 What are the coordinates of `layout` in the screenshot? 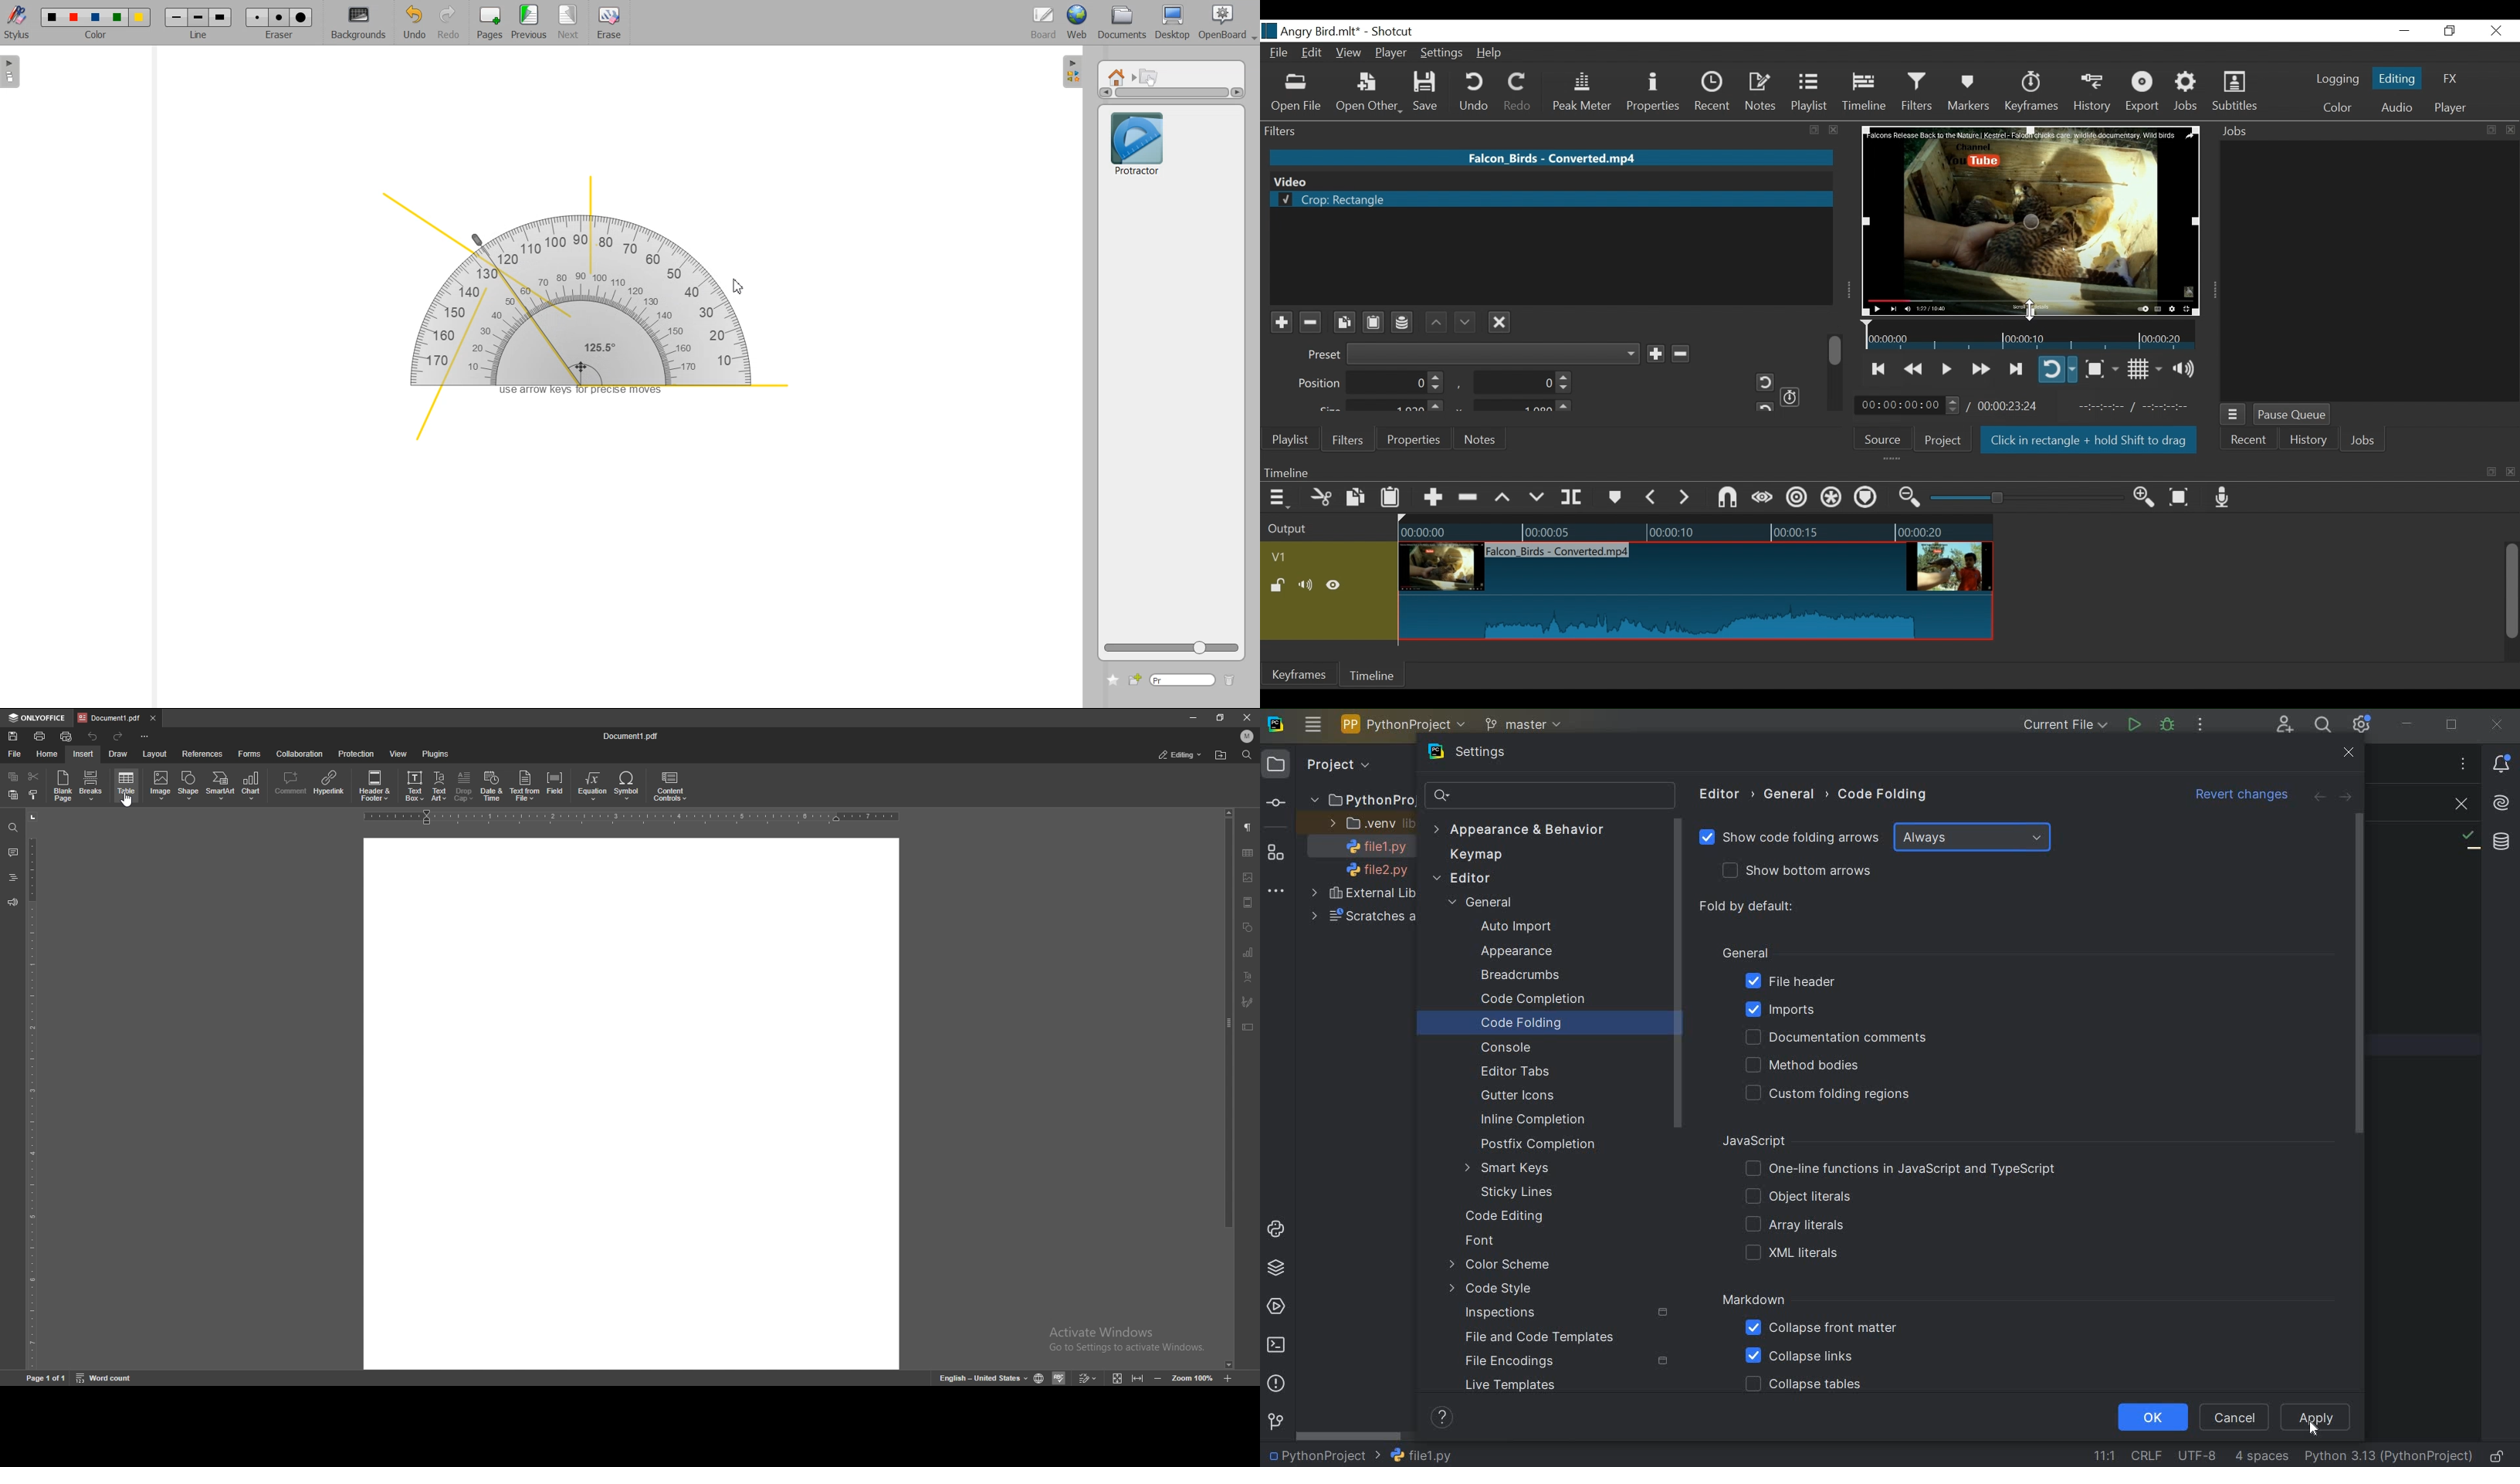 It's located at (155, 754).